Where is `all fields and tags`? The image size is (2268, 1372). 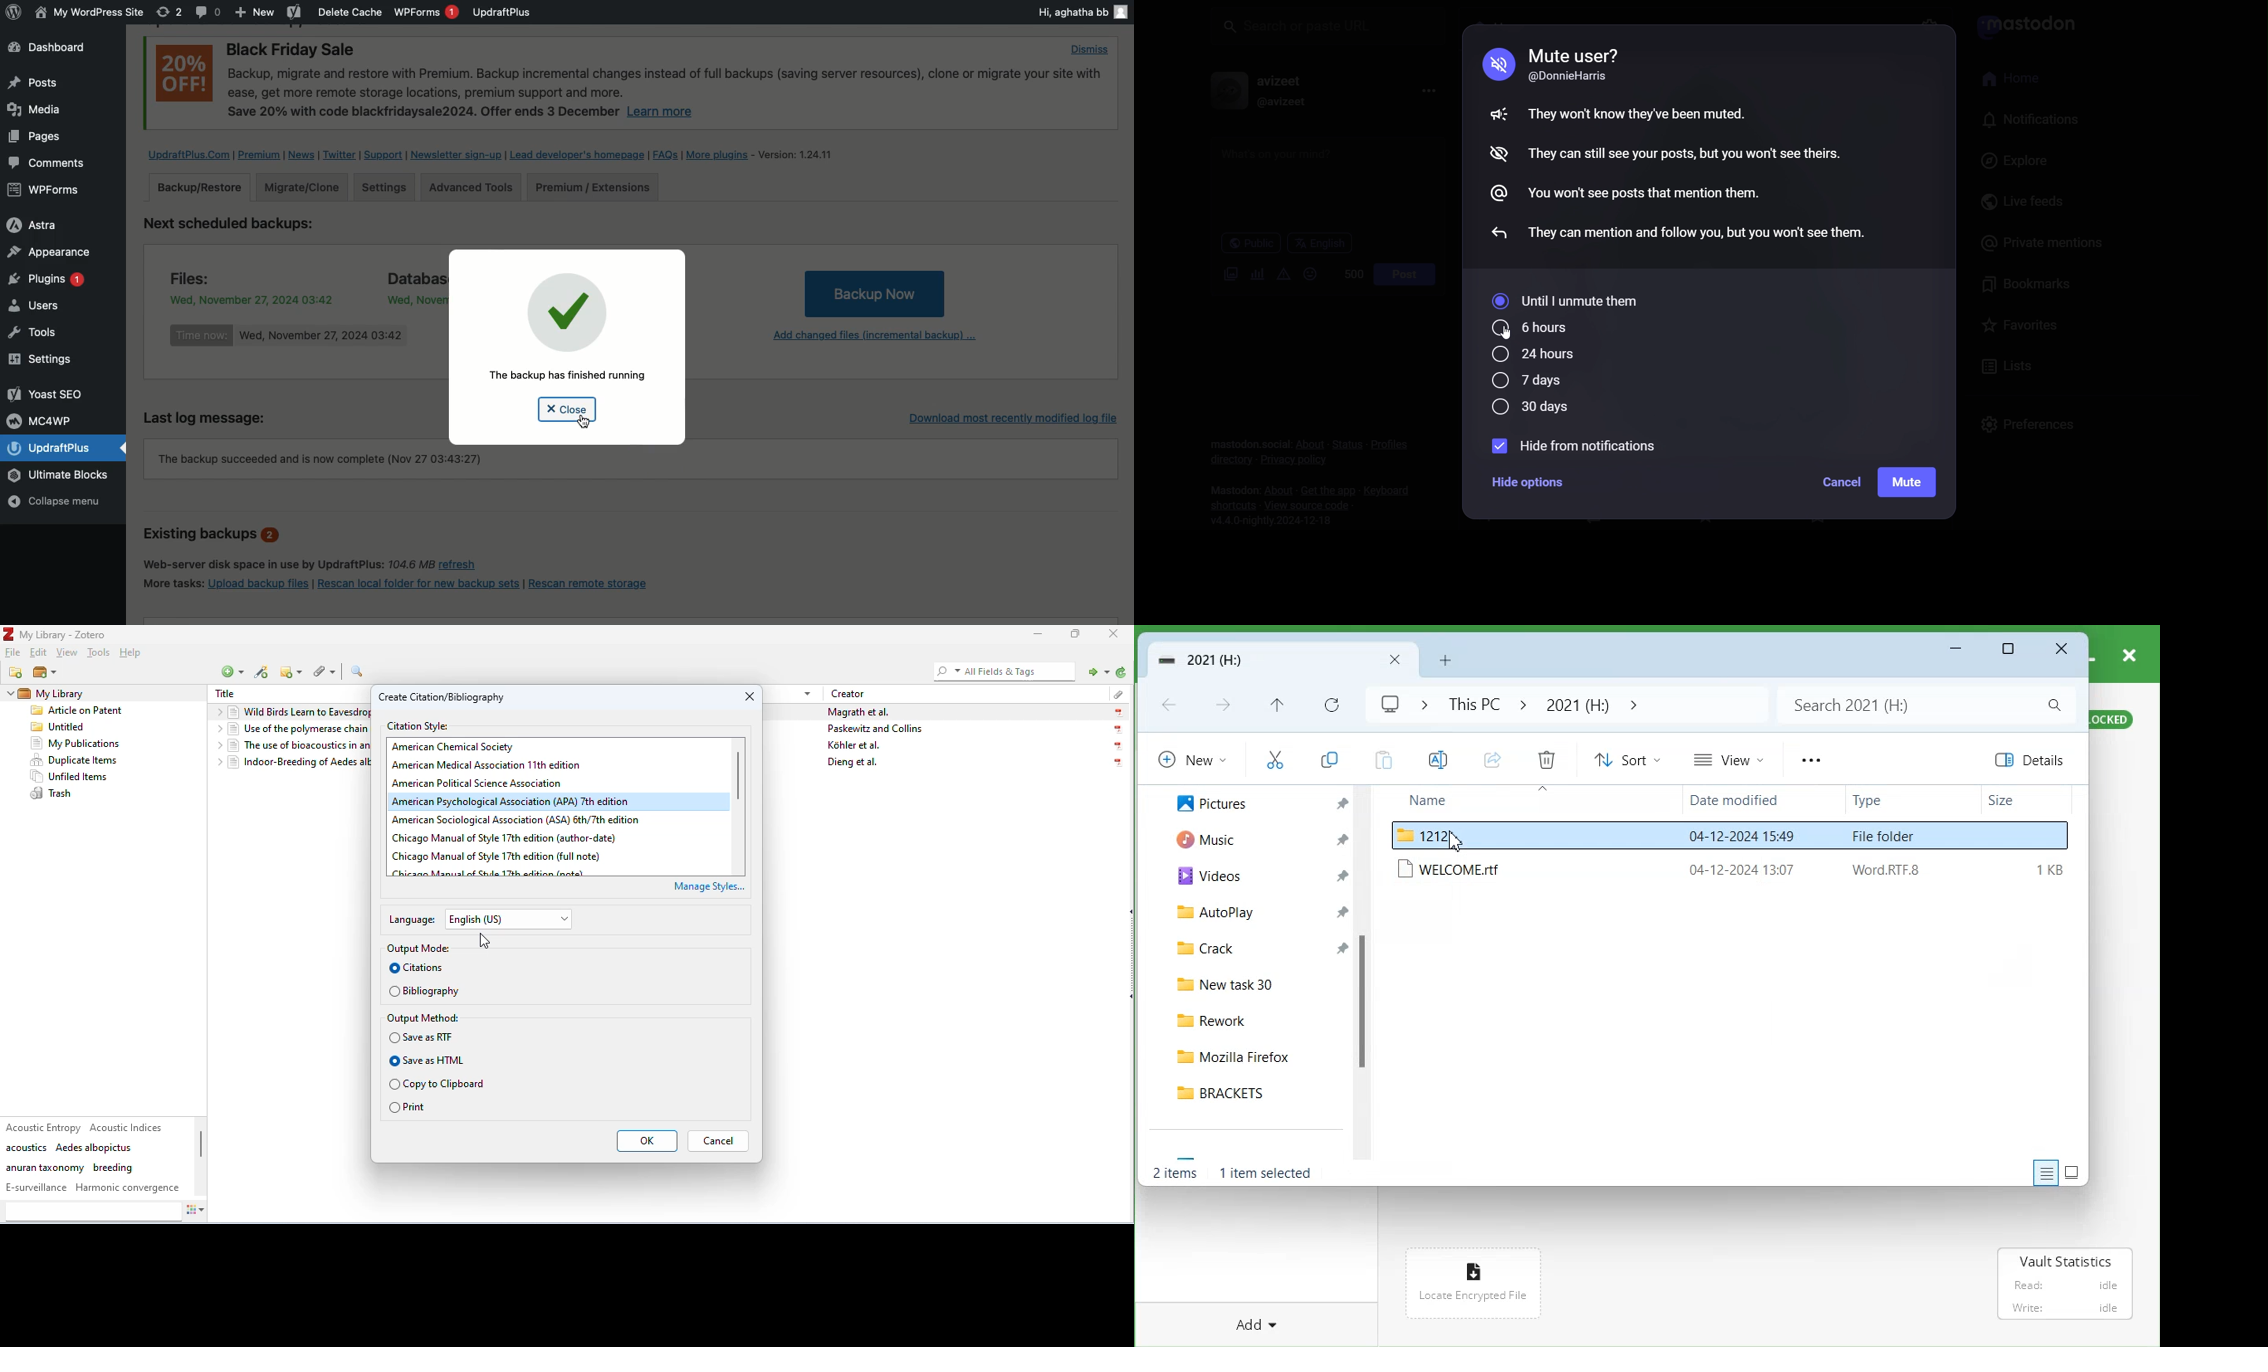 all fields and tags is located at coordinates (1002, 671).